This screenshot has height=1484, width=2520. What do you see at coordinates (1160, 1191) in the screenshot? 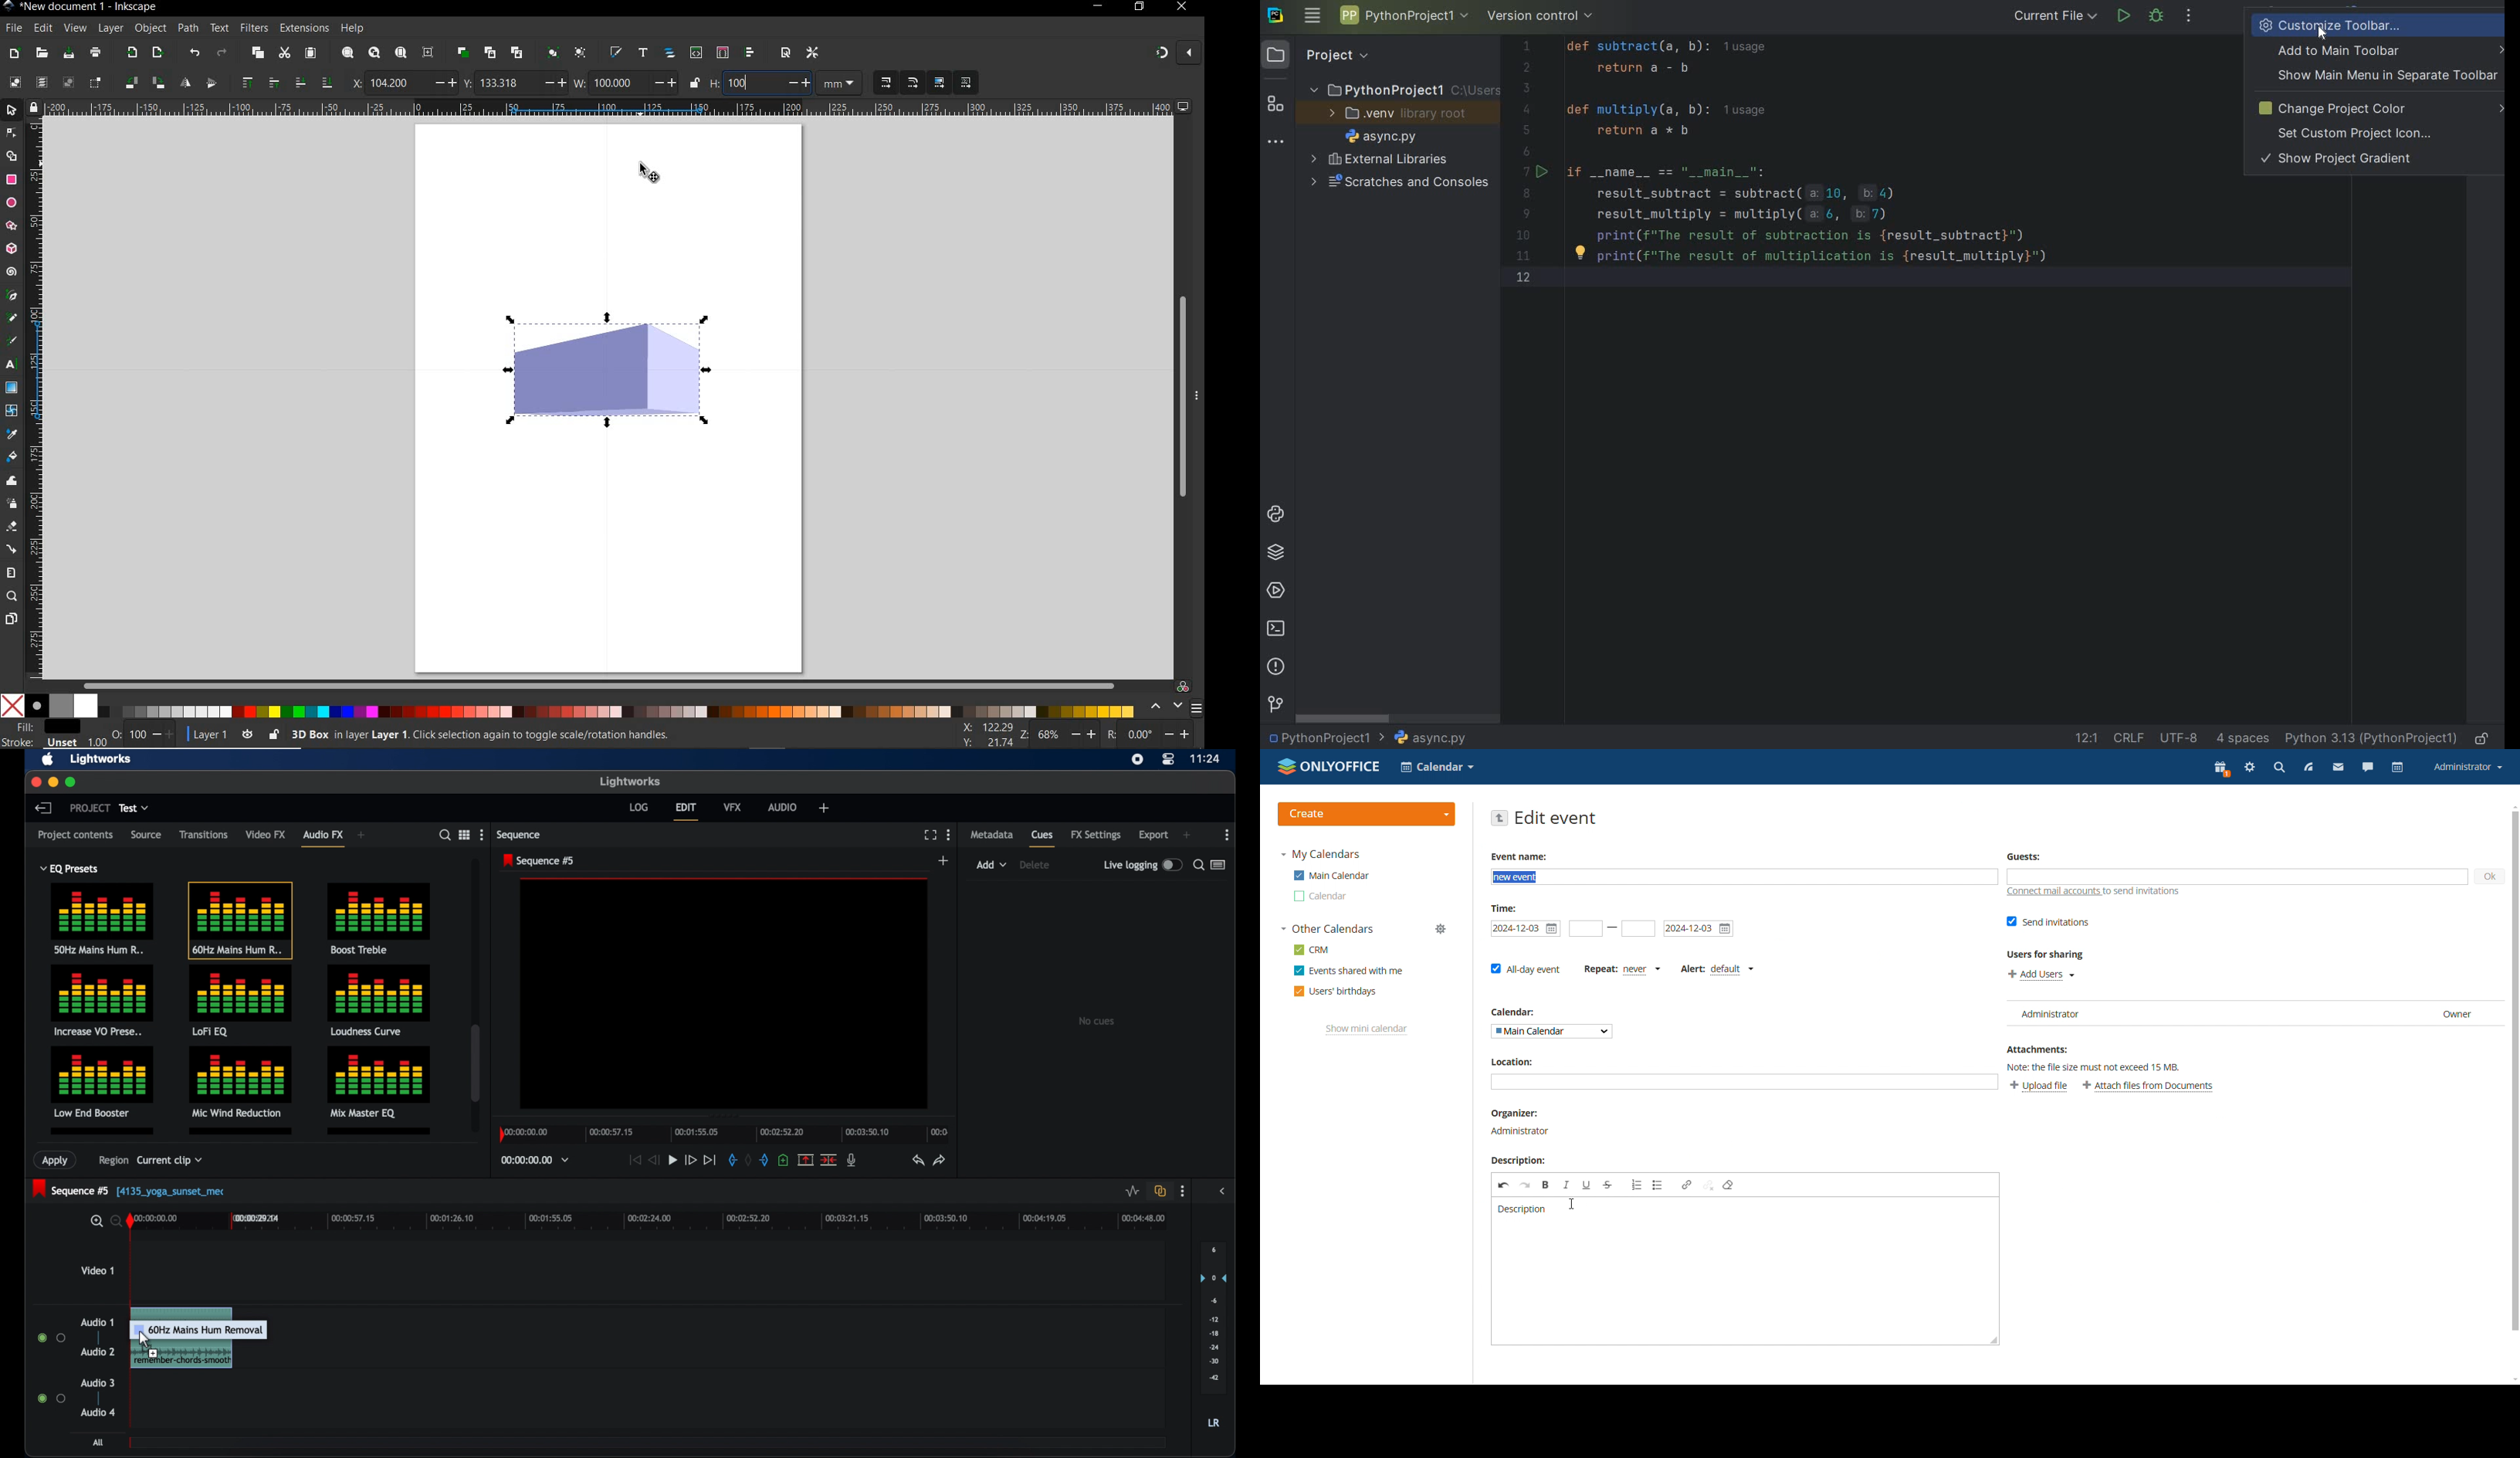
I see `toggle auto track sync` at bounding box center [1160, 1191].